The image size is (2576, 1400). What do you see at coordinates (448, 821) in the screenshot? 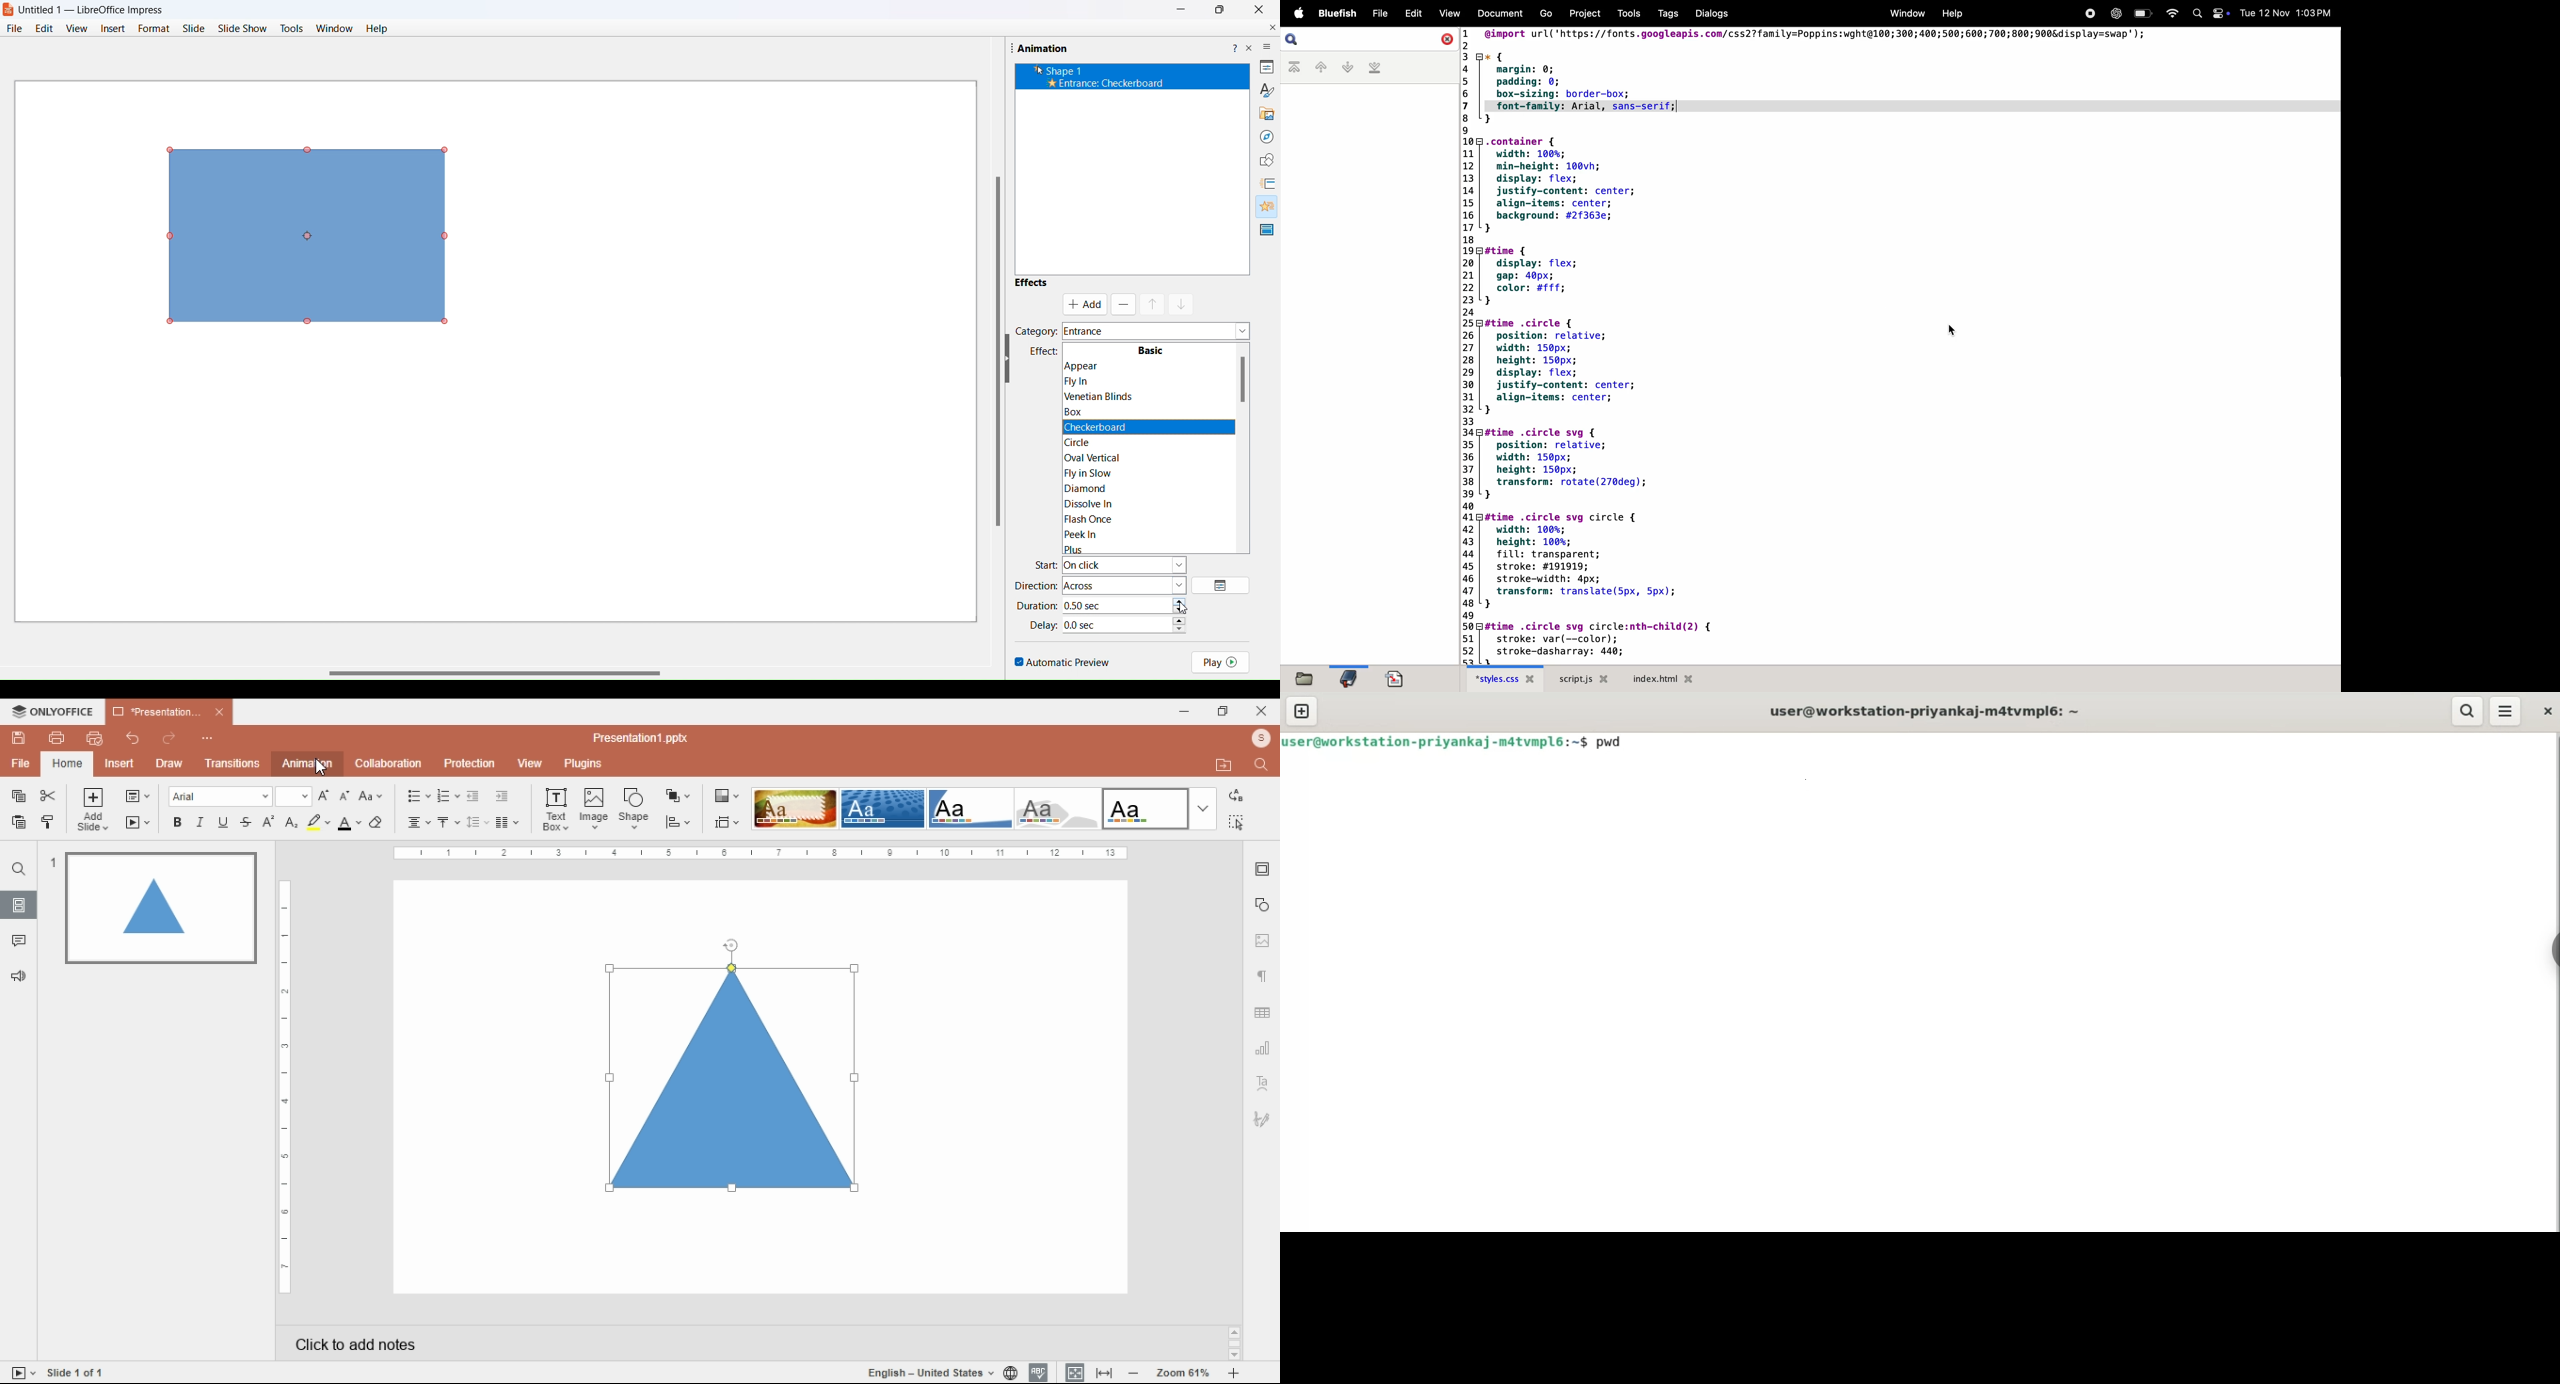
I see `vertical alignments` at bounding box center [448, 821].